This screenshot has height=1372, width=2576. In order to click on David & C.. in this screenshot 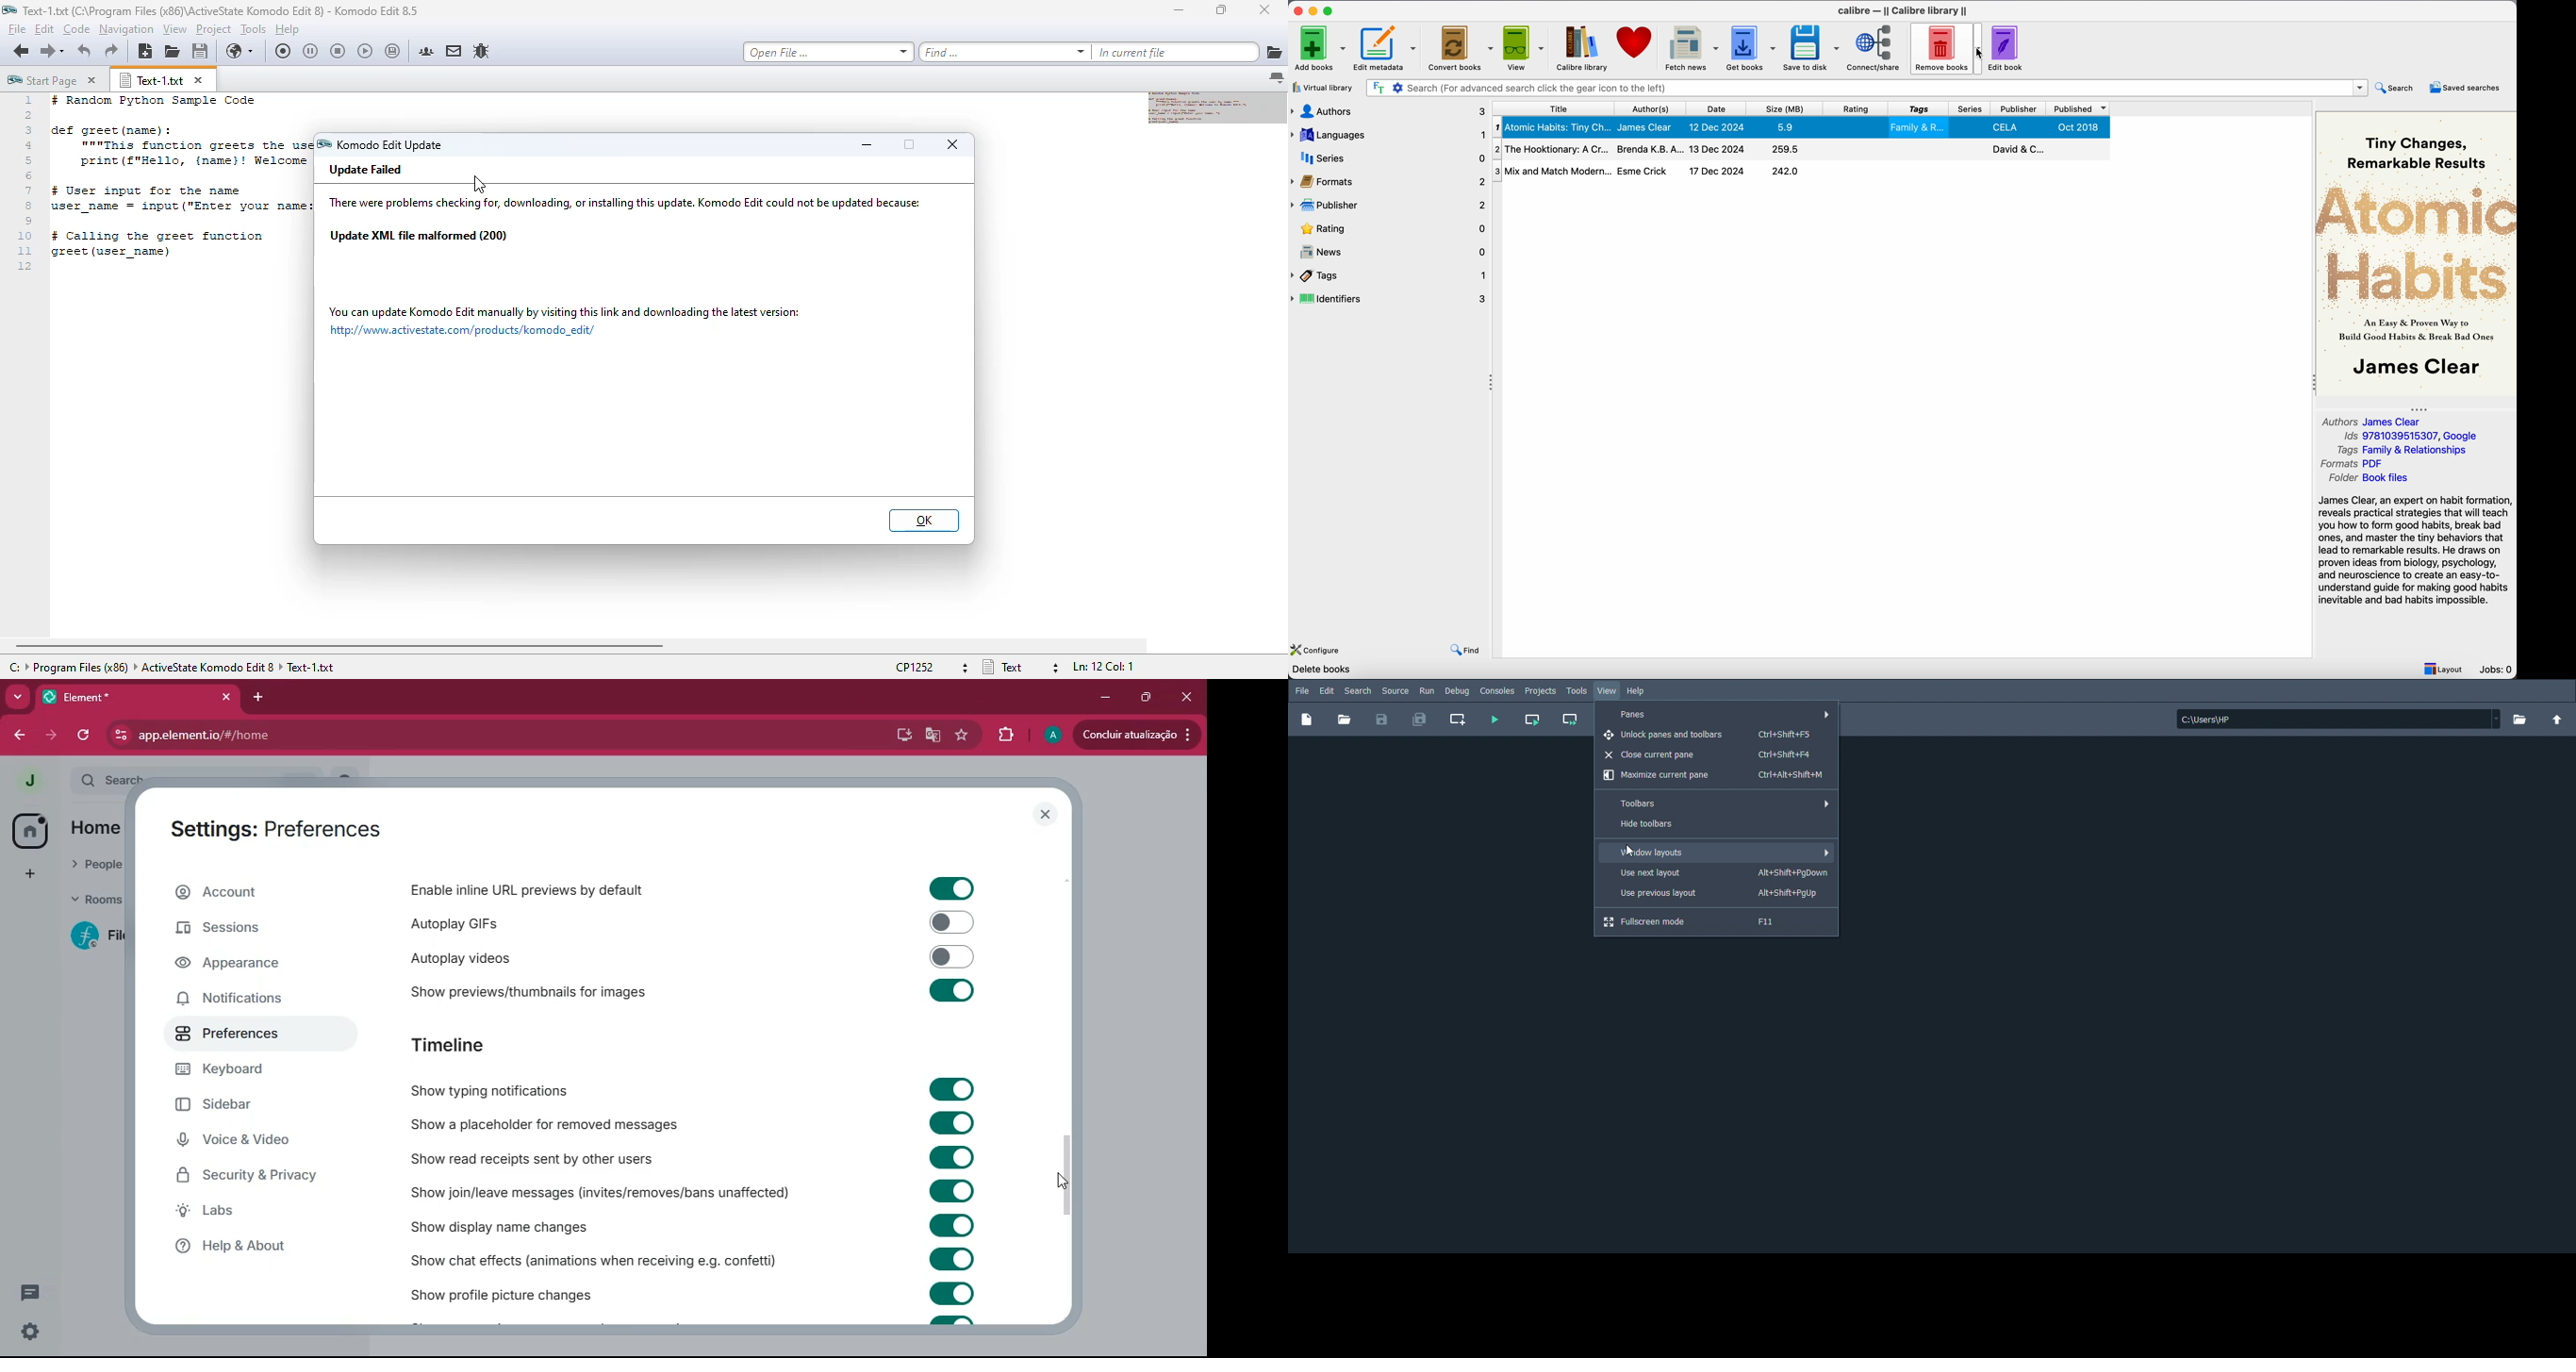, I will do `click(2017, 149)`.